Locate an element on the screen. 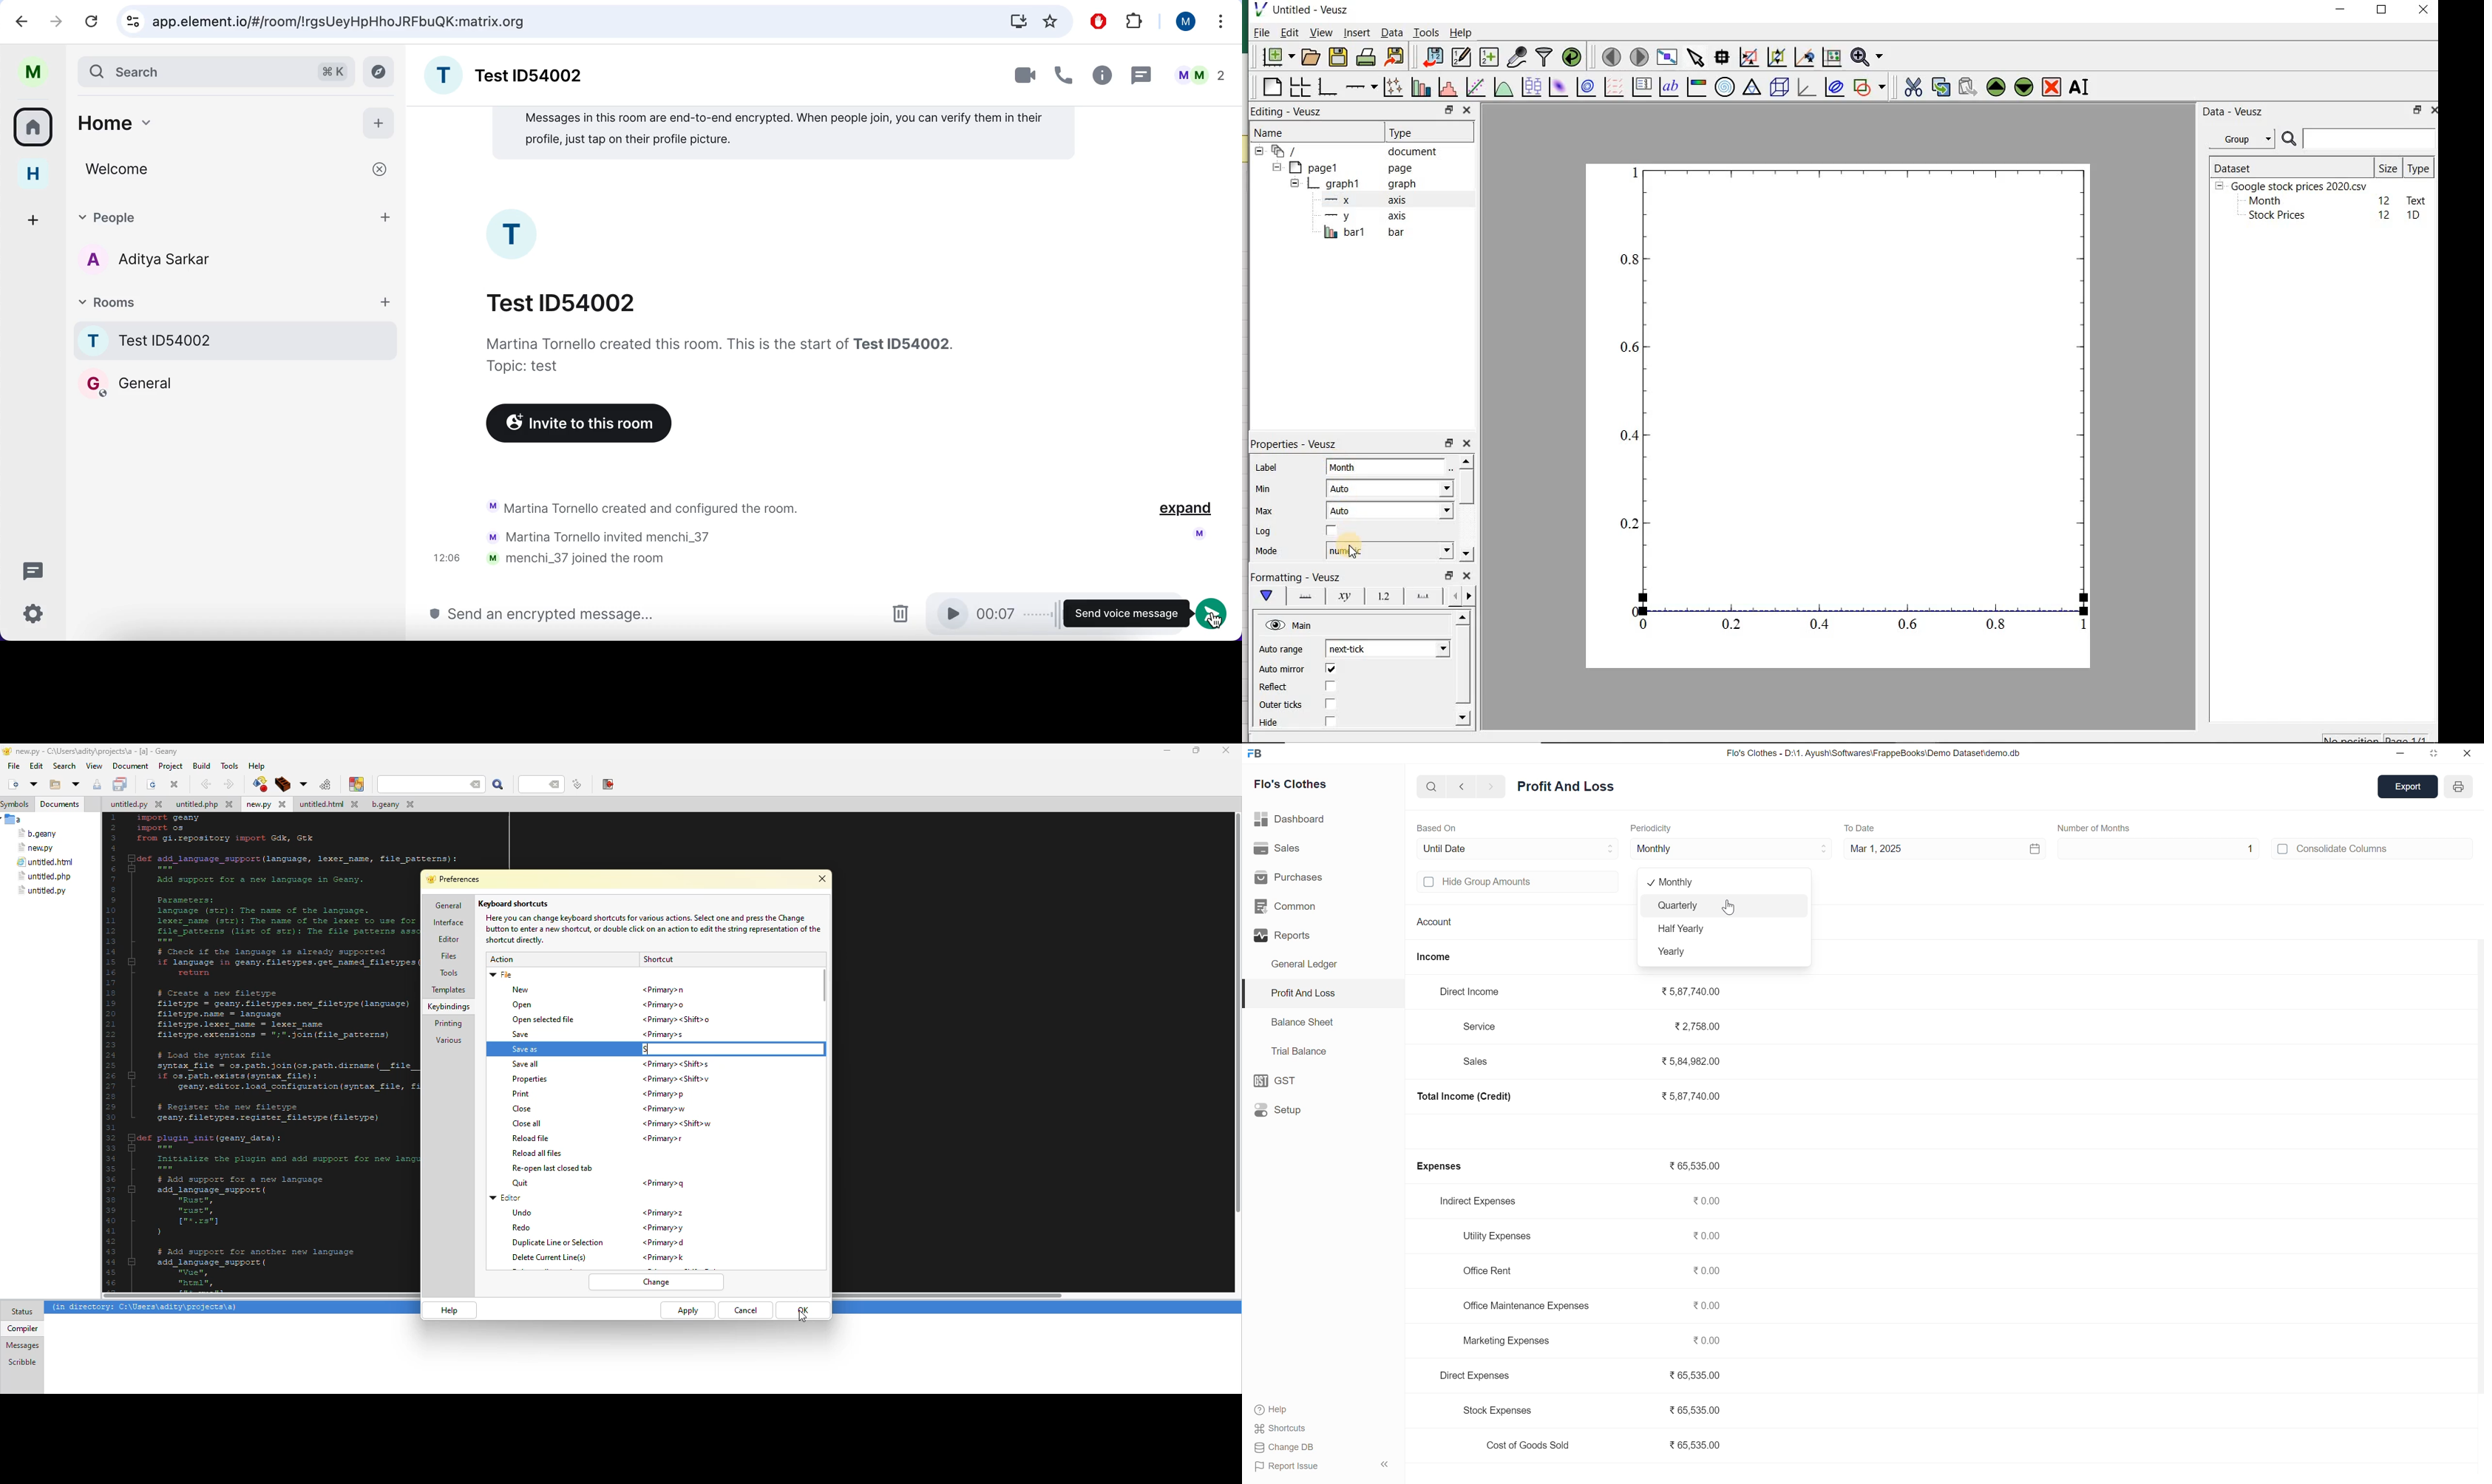 Image resolution: width=2492 pixels, height=1484 pixels. renames the selected widget is located at coordinates (2078, 89).